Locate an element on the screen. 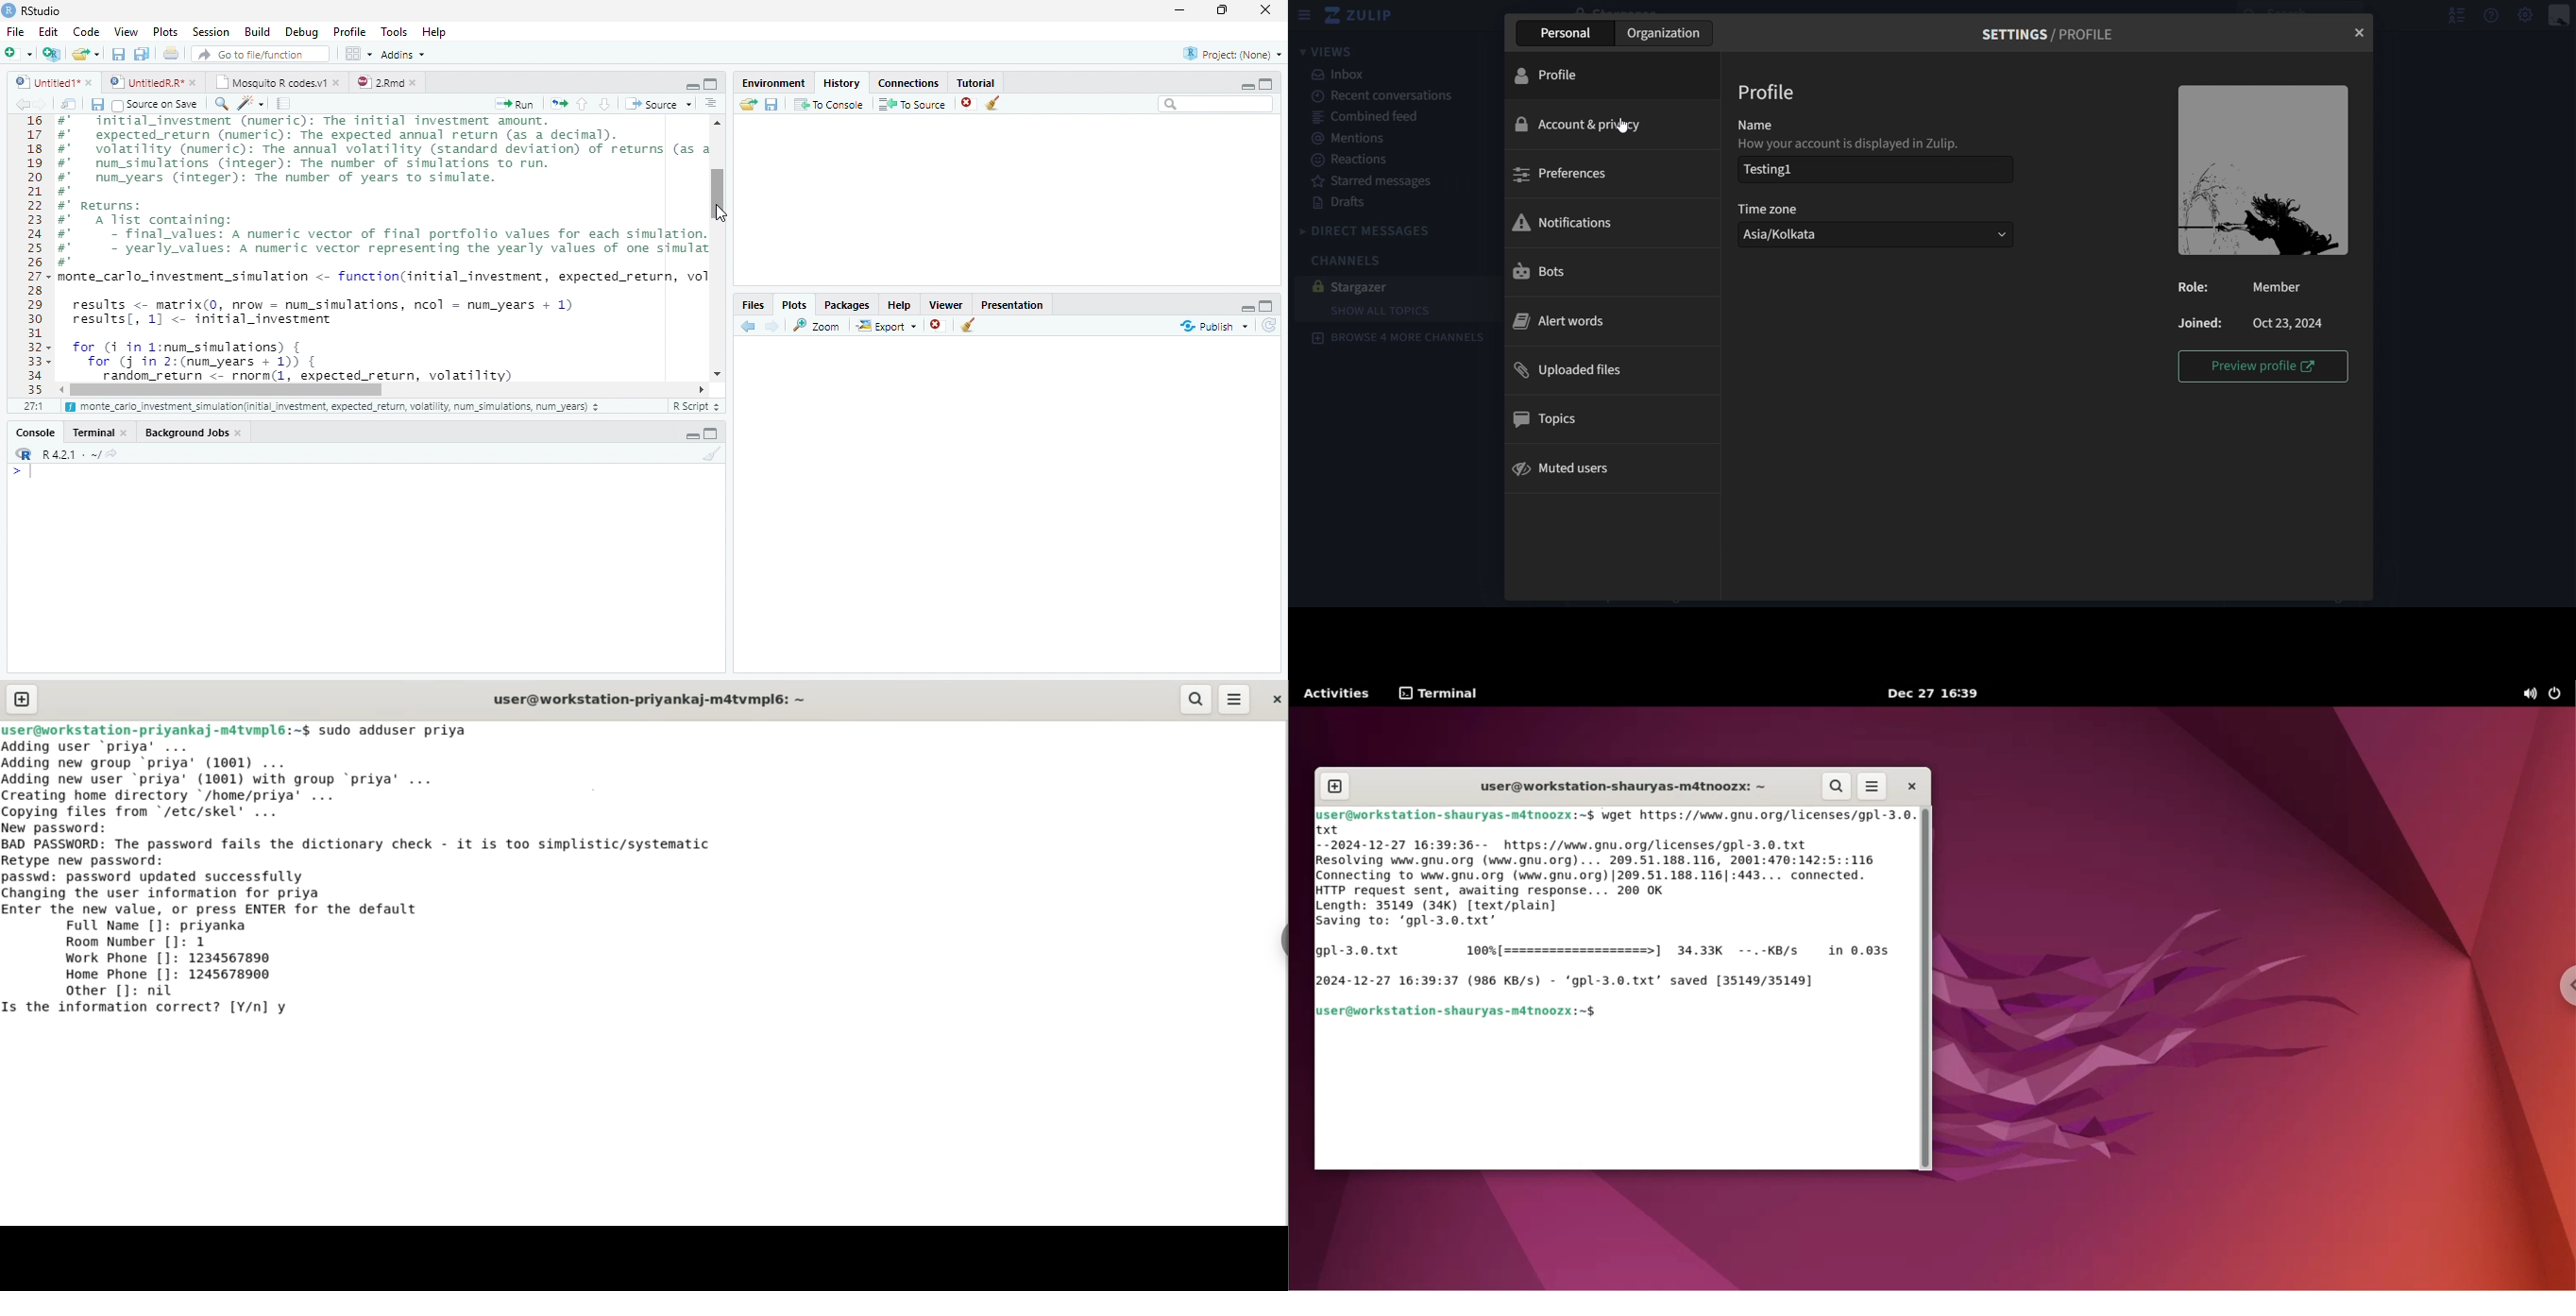  Room Number []: 1 is located at coordinates (136, 942).